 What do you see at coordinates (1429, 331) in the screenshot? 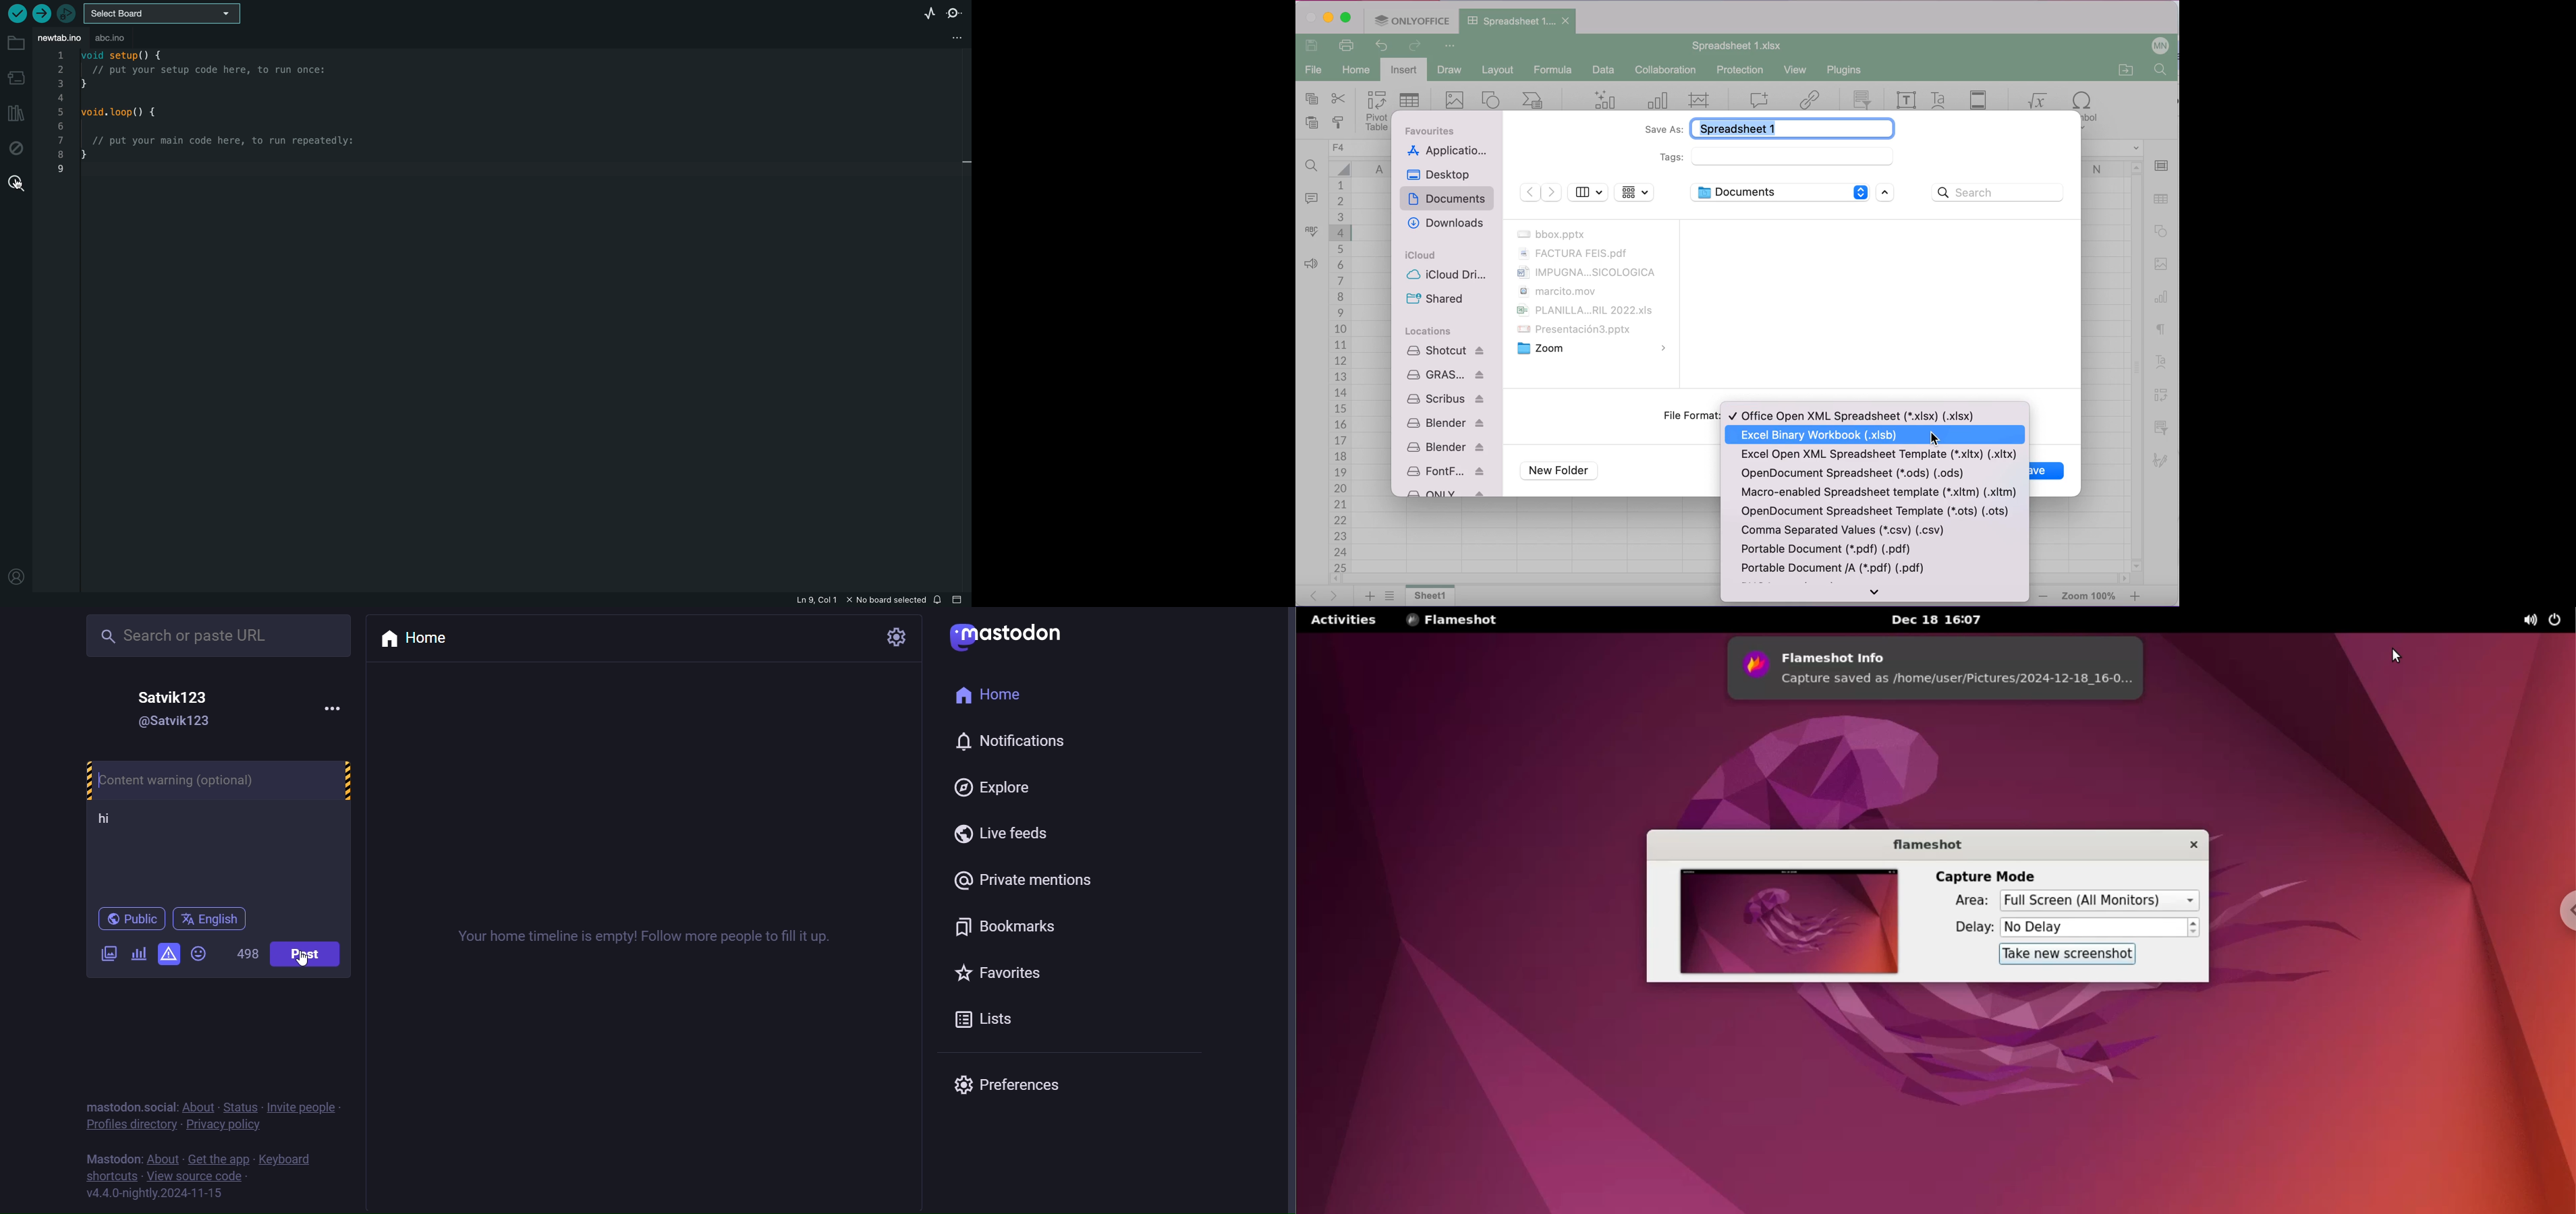
I see `locations` at bounding box center [1429, 331].